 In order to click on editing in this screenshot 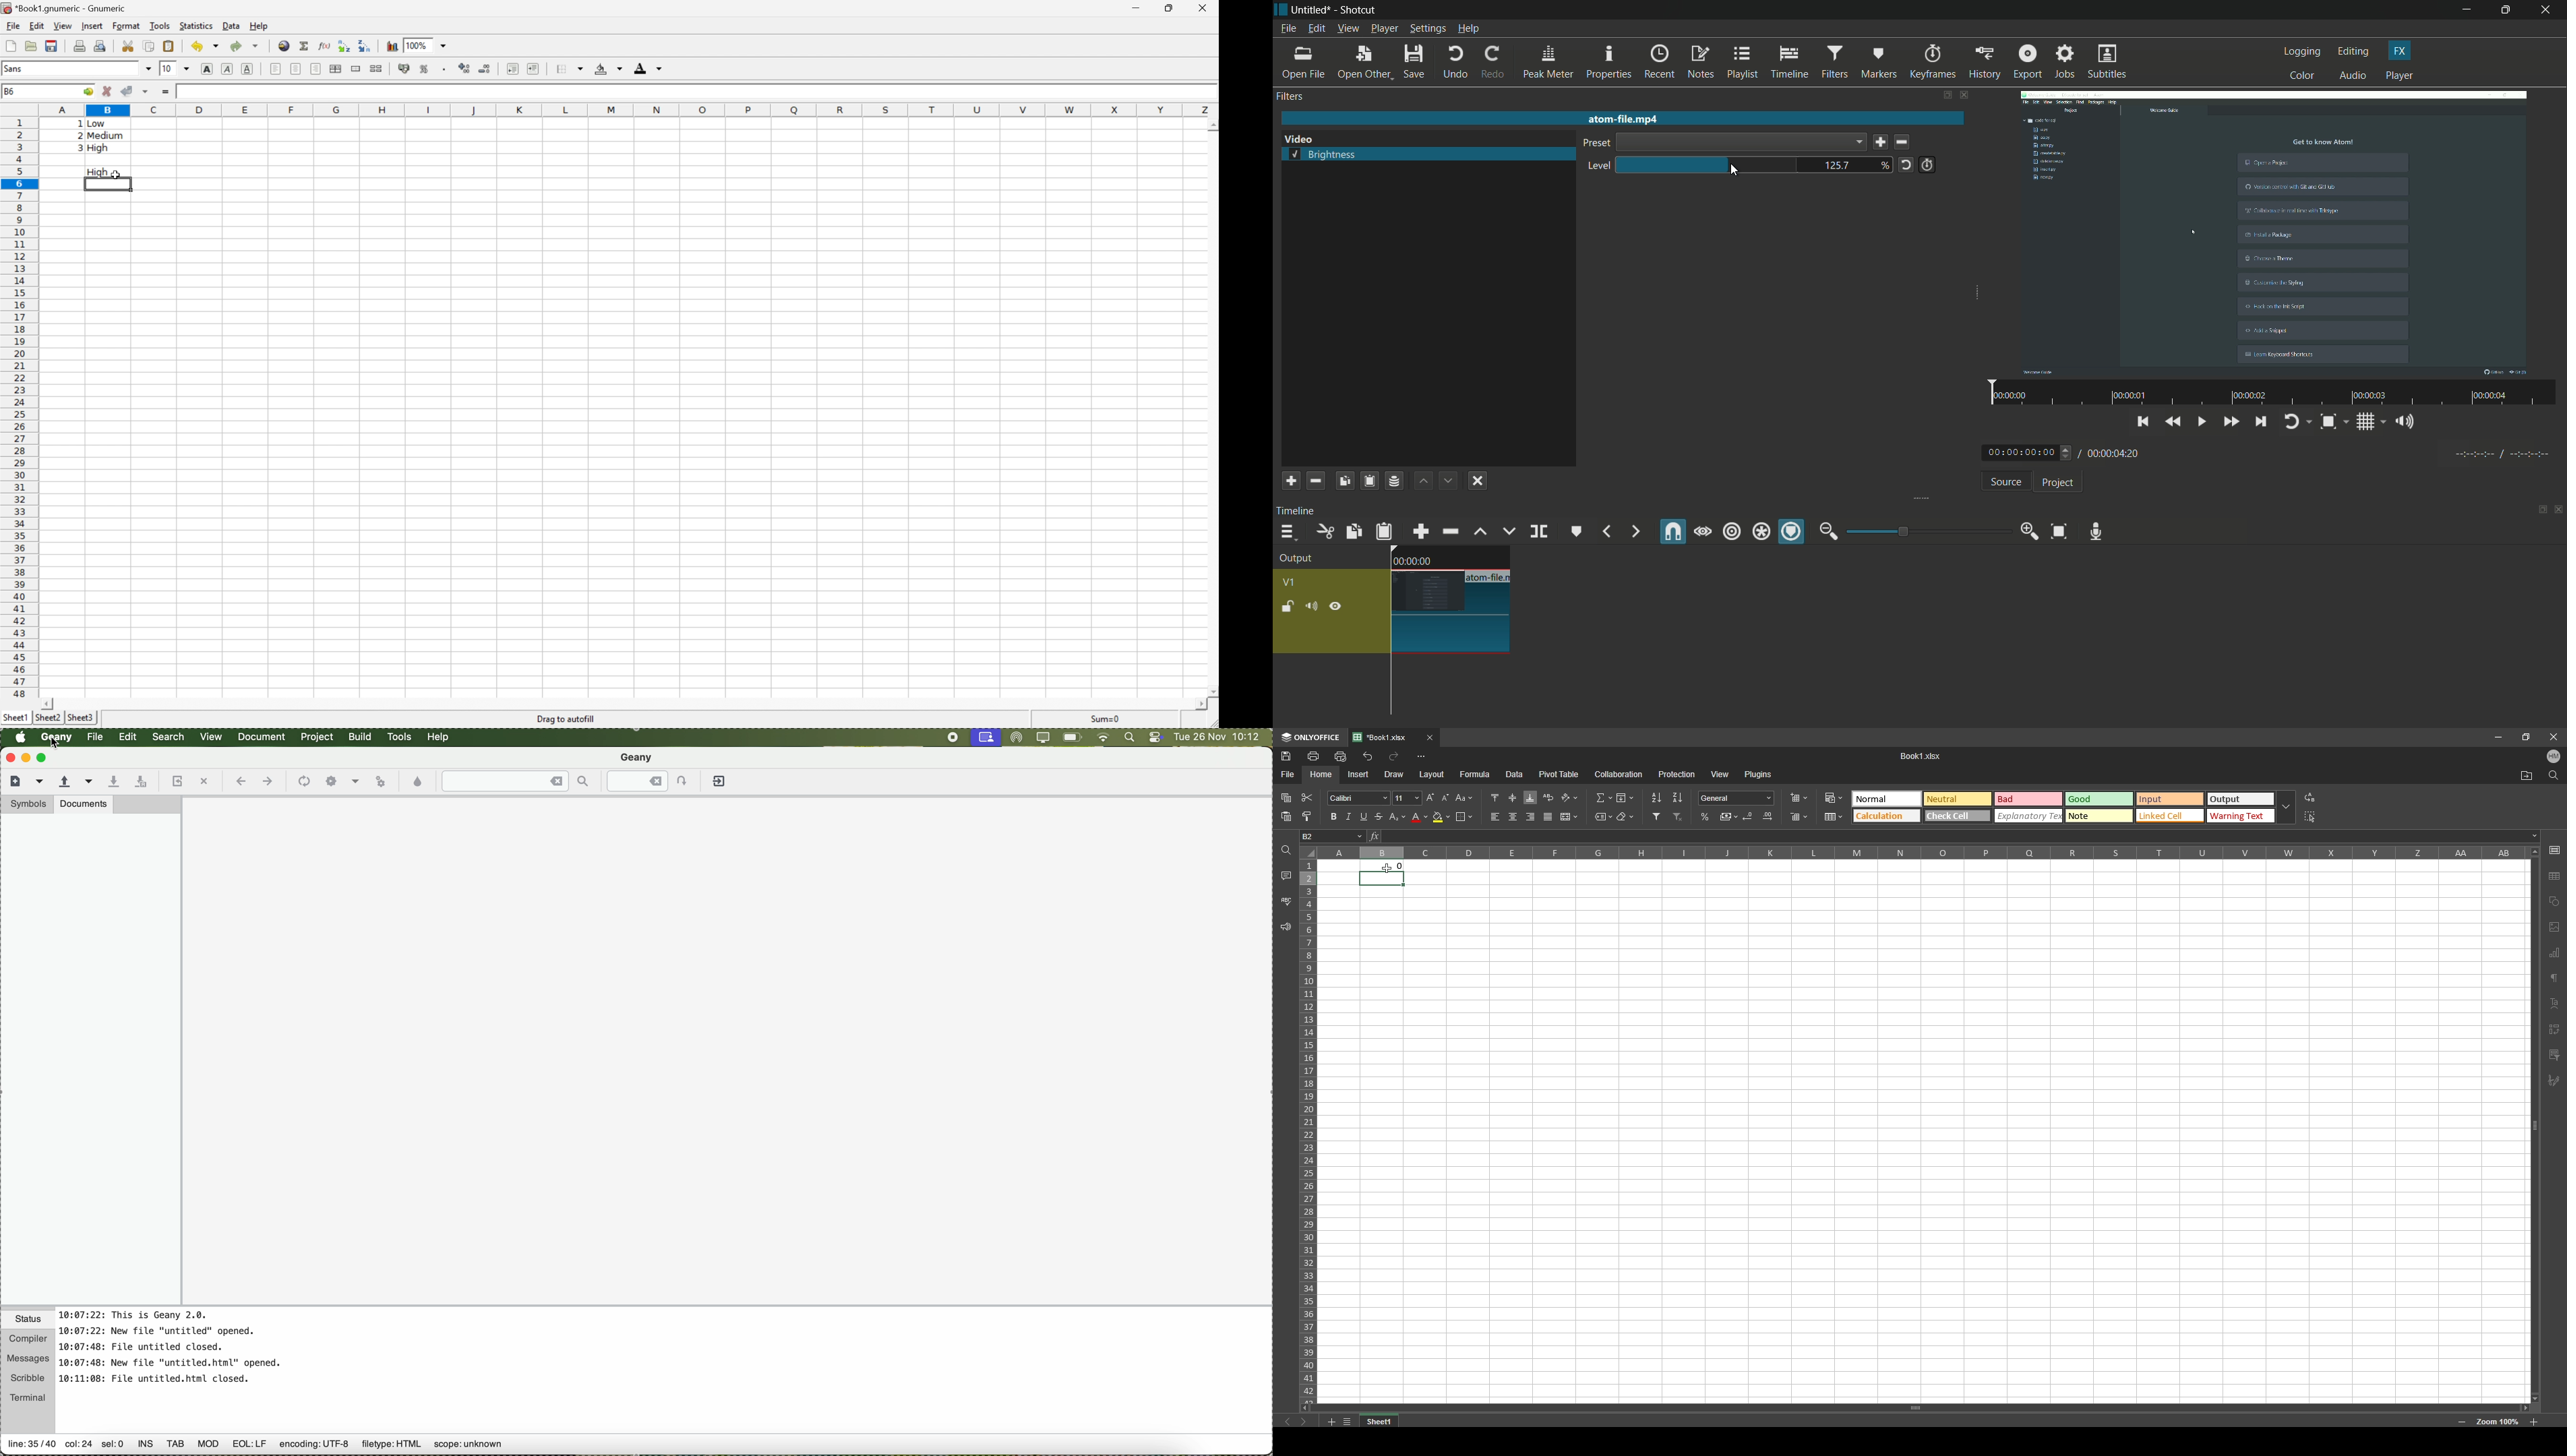, I will do `click(2354, 51)`.